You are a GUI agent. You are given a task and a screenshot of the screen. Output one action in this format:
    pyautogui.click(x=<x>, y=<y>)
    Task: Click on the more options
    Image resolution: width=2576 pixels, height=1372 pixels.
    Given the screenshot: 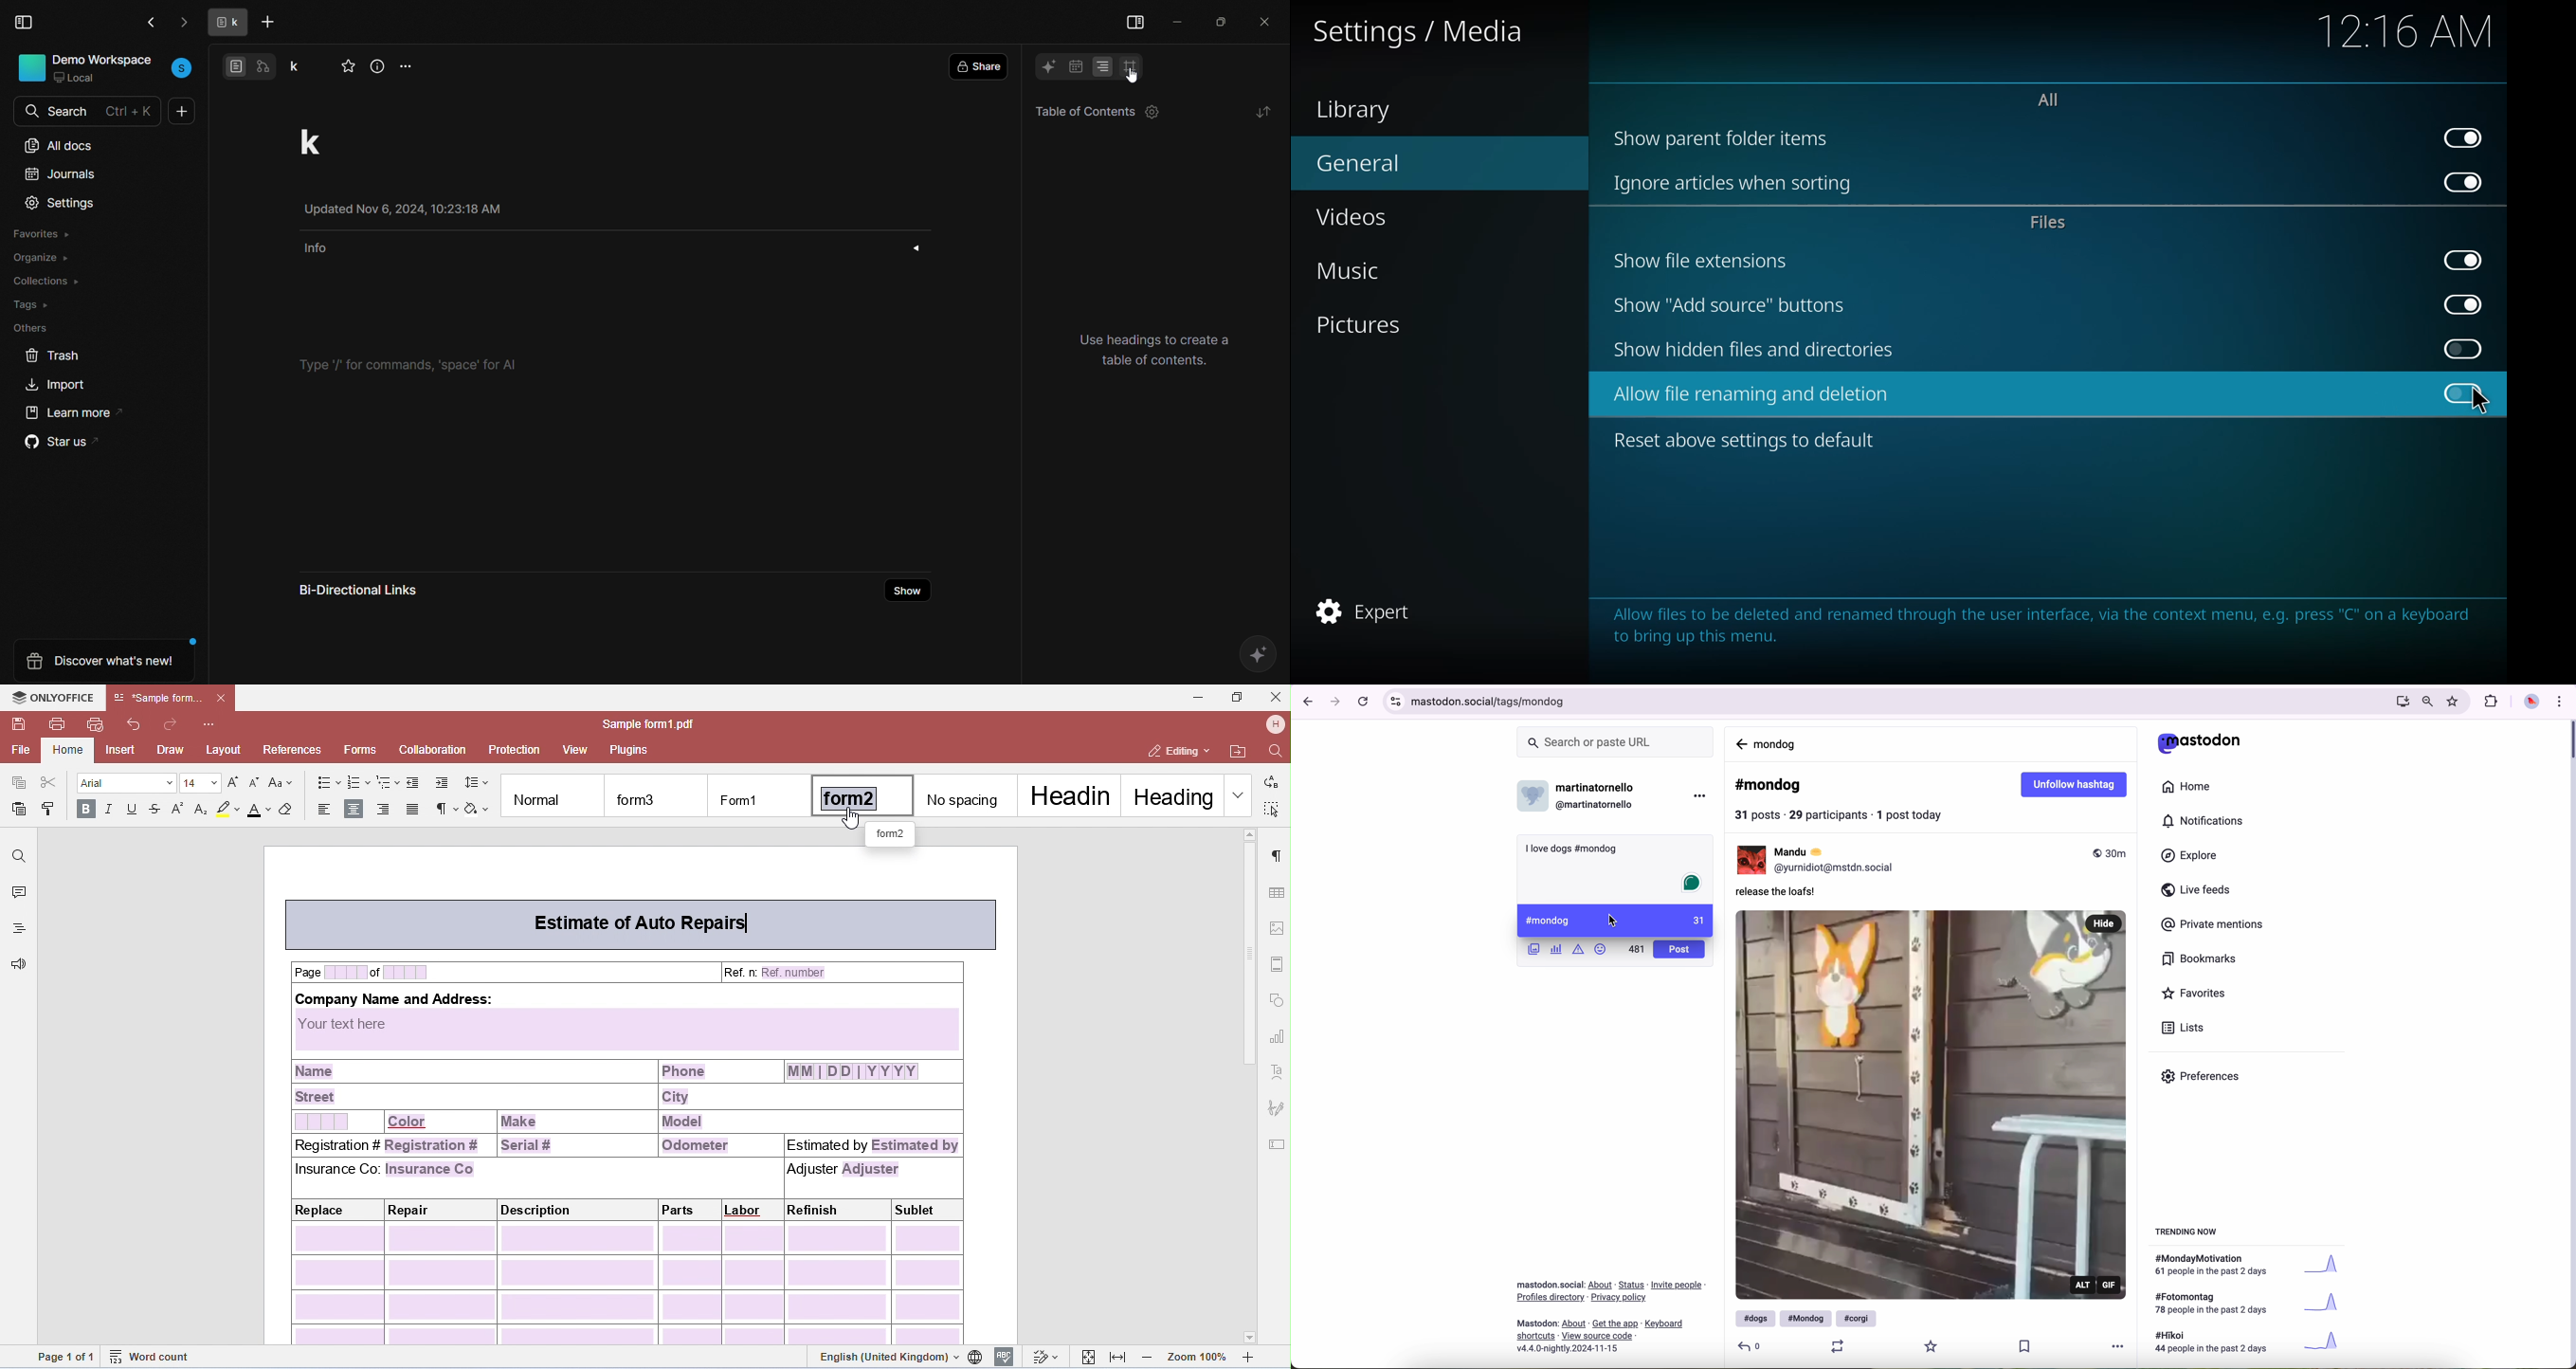 What is the action you would take?
    pyautogui.click(x=2122, y=1345)
    